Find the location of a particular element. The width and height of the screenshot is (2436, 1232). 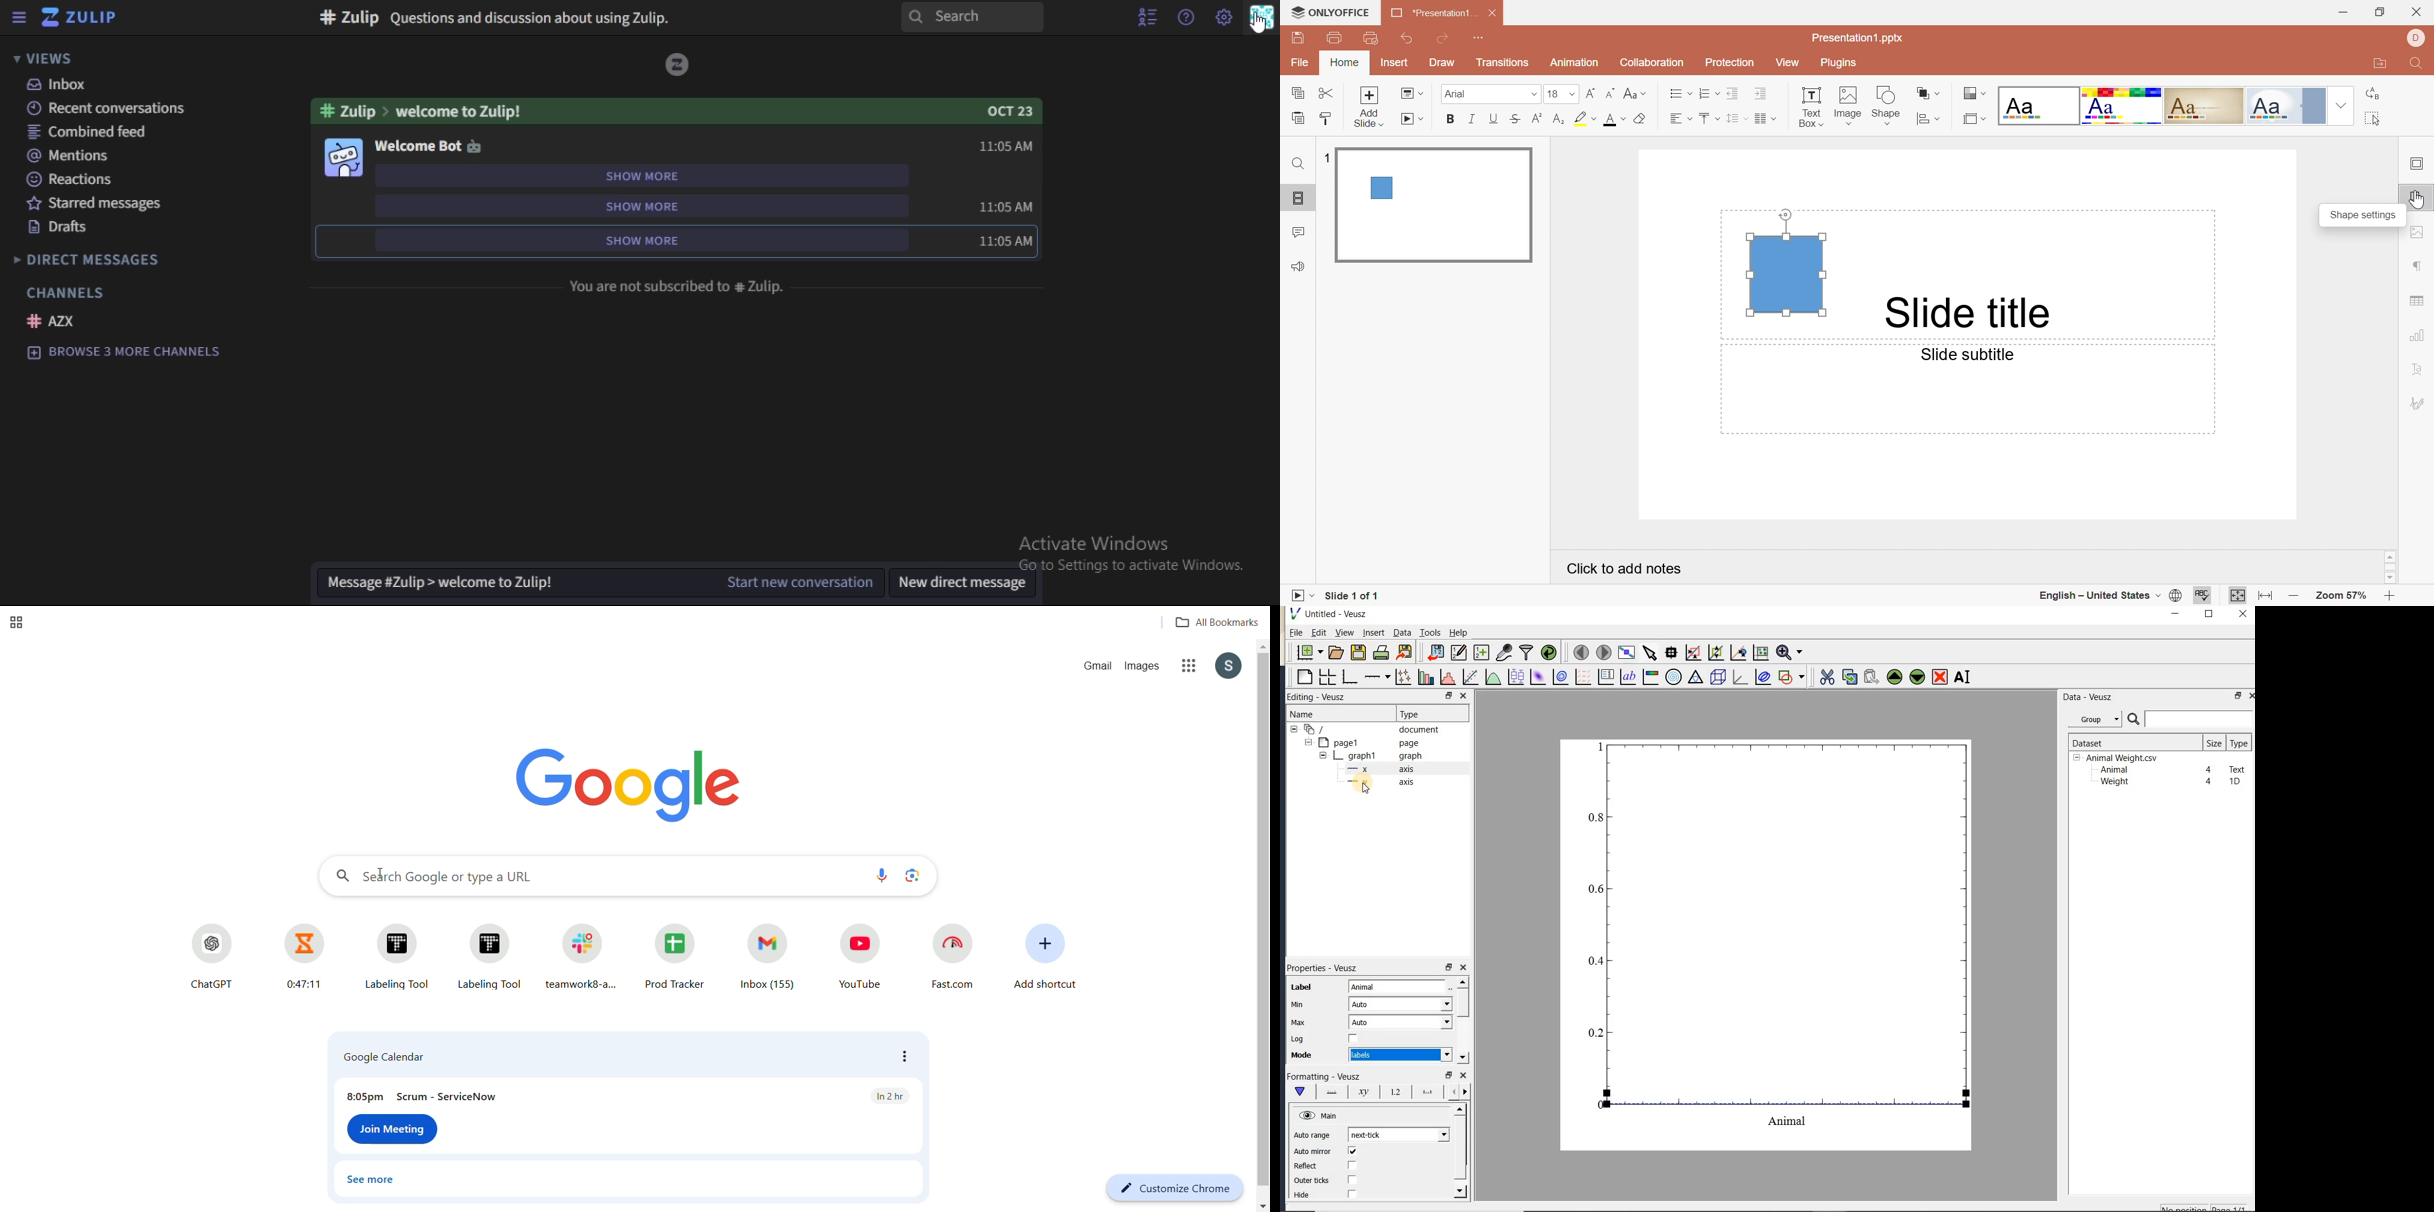

hamburger is located at coordinates (18, 19).